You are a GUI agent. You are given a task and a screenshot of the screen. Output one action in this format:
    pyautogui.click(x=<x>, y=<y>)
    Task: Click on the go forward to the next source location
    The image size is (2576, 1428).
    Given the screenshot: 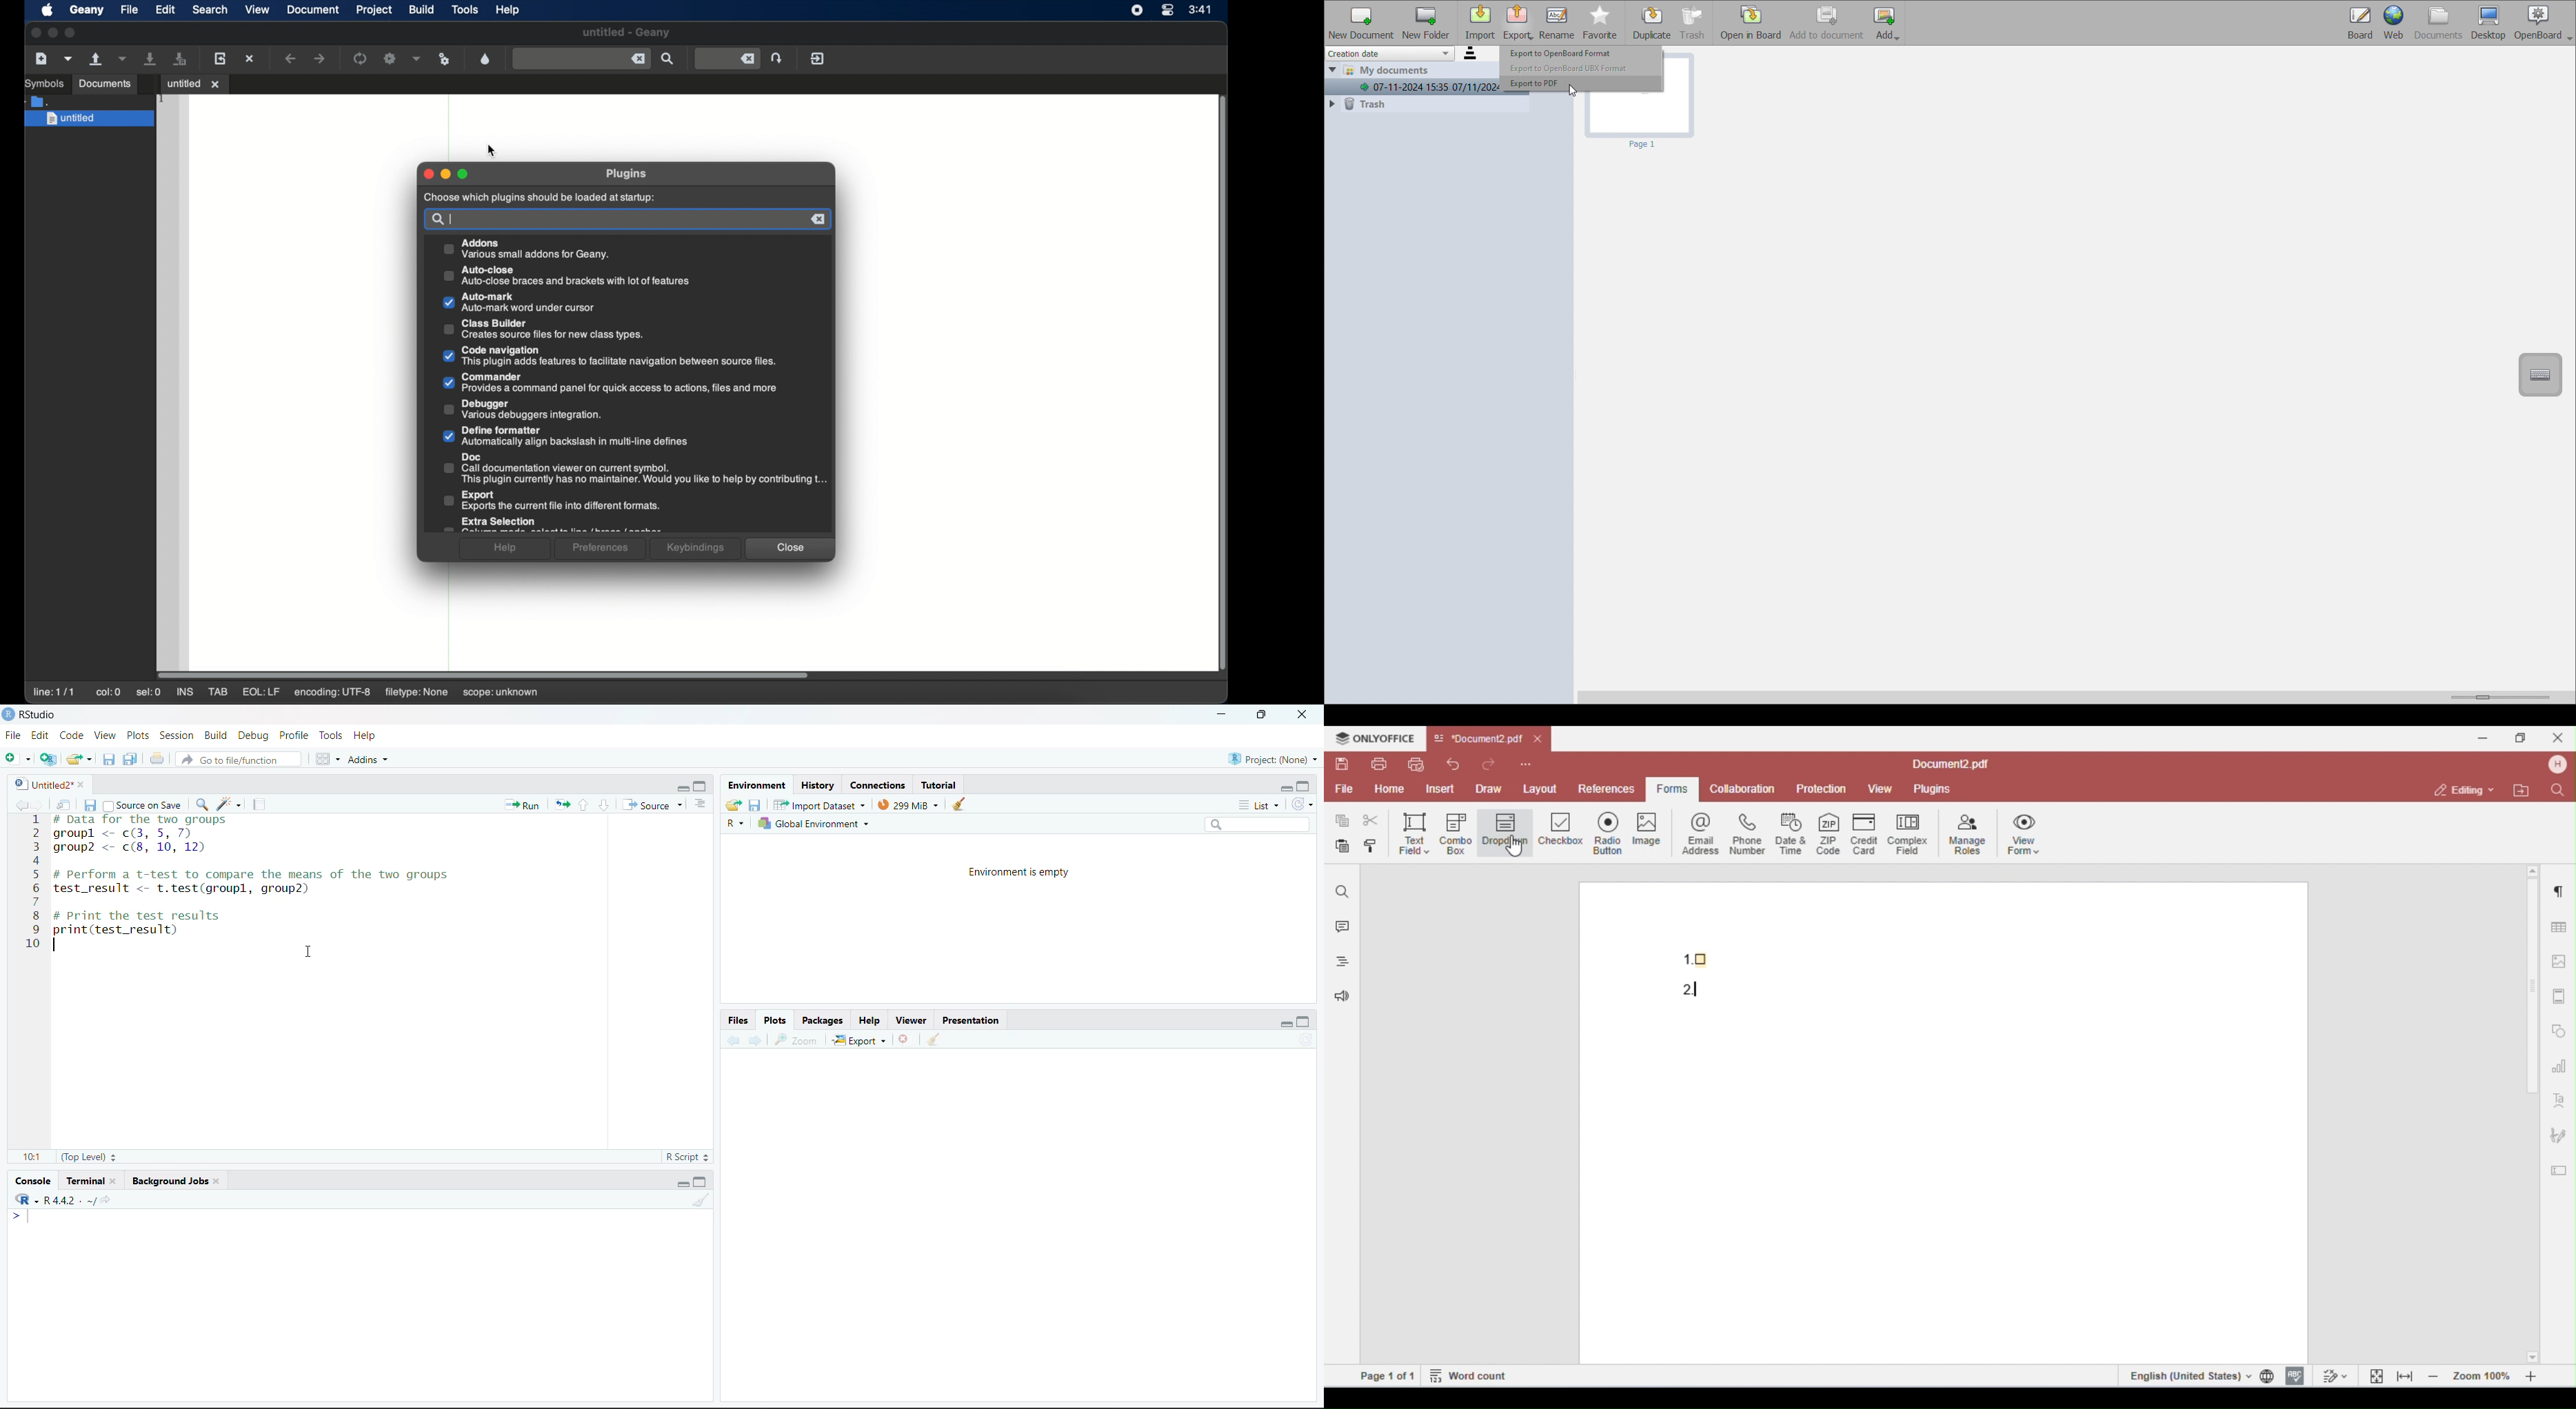 What is the action you would take?
    pyautogui.click(x=41, y=804)
    